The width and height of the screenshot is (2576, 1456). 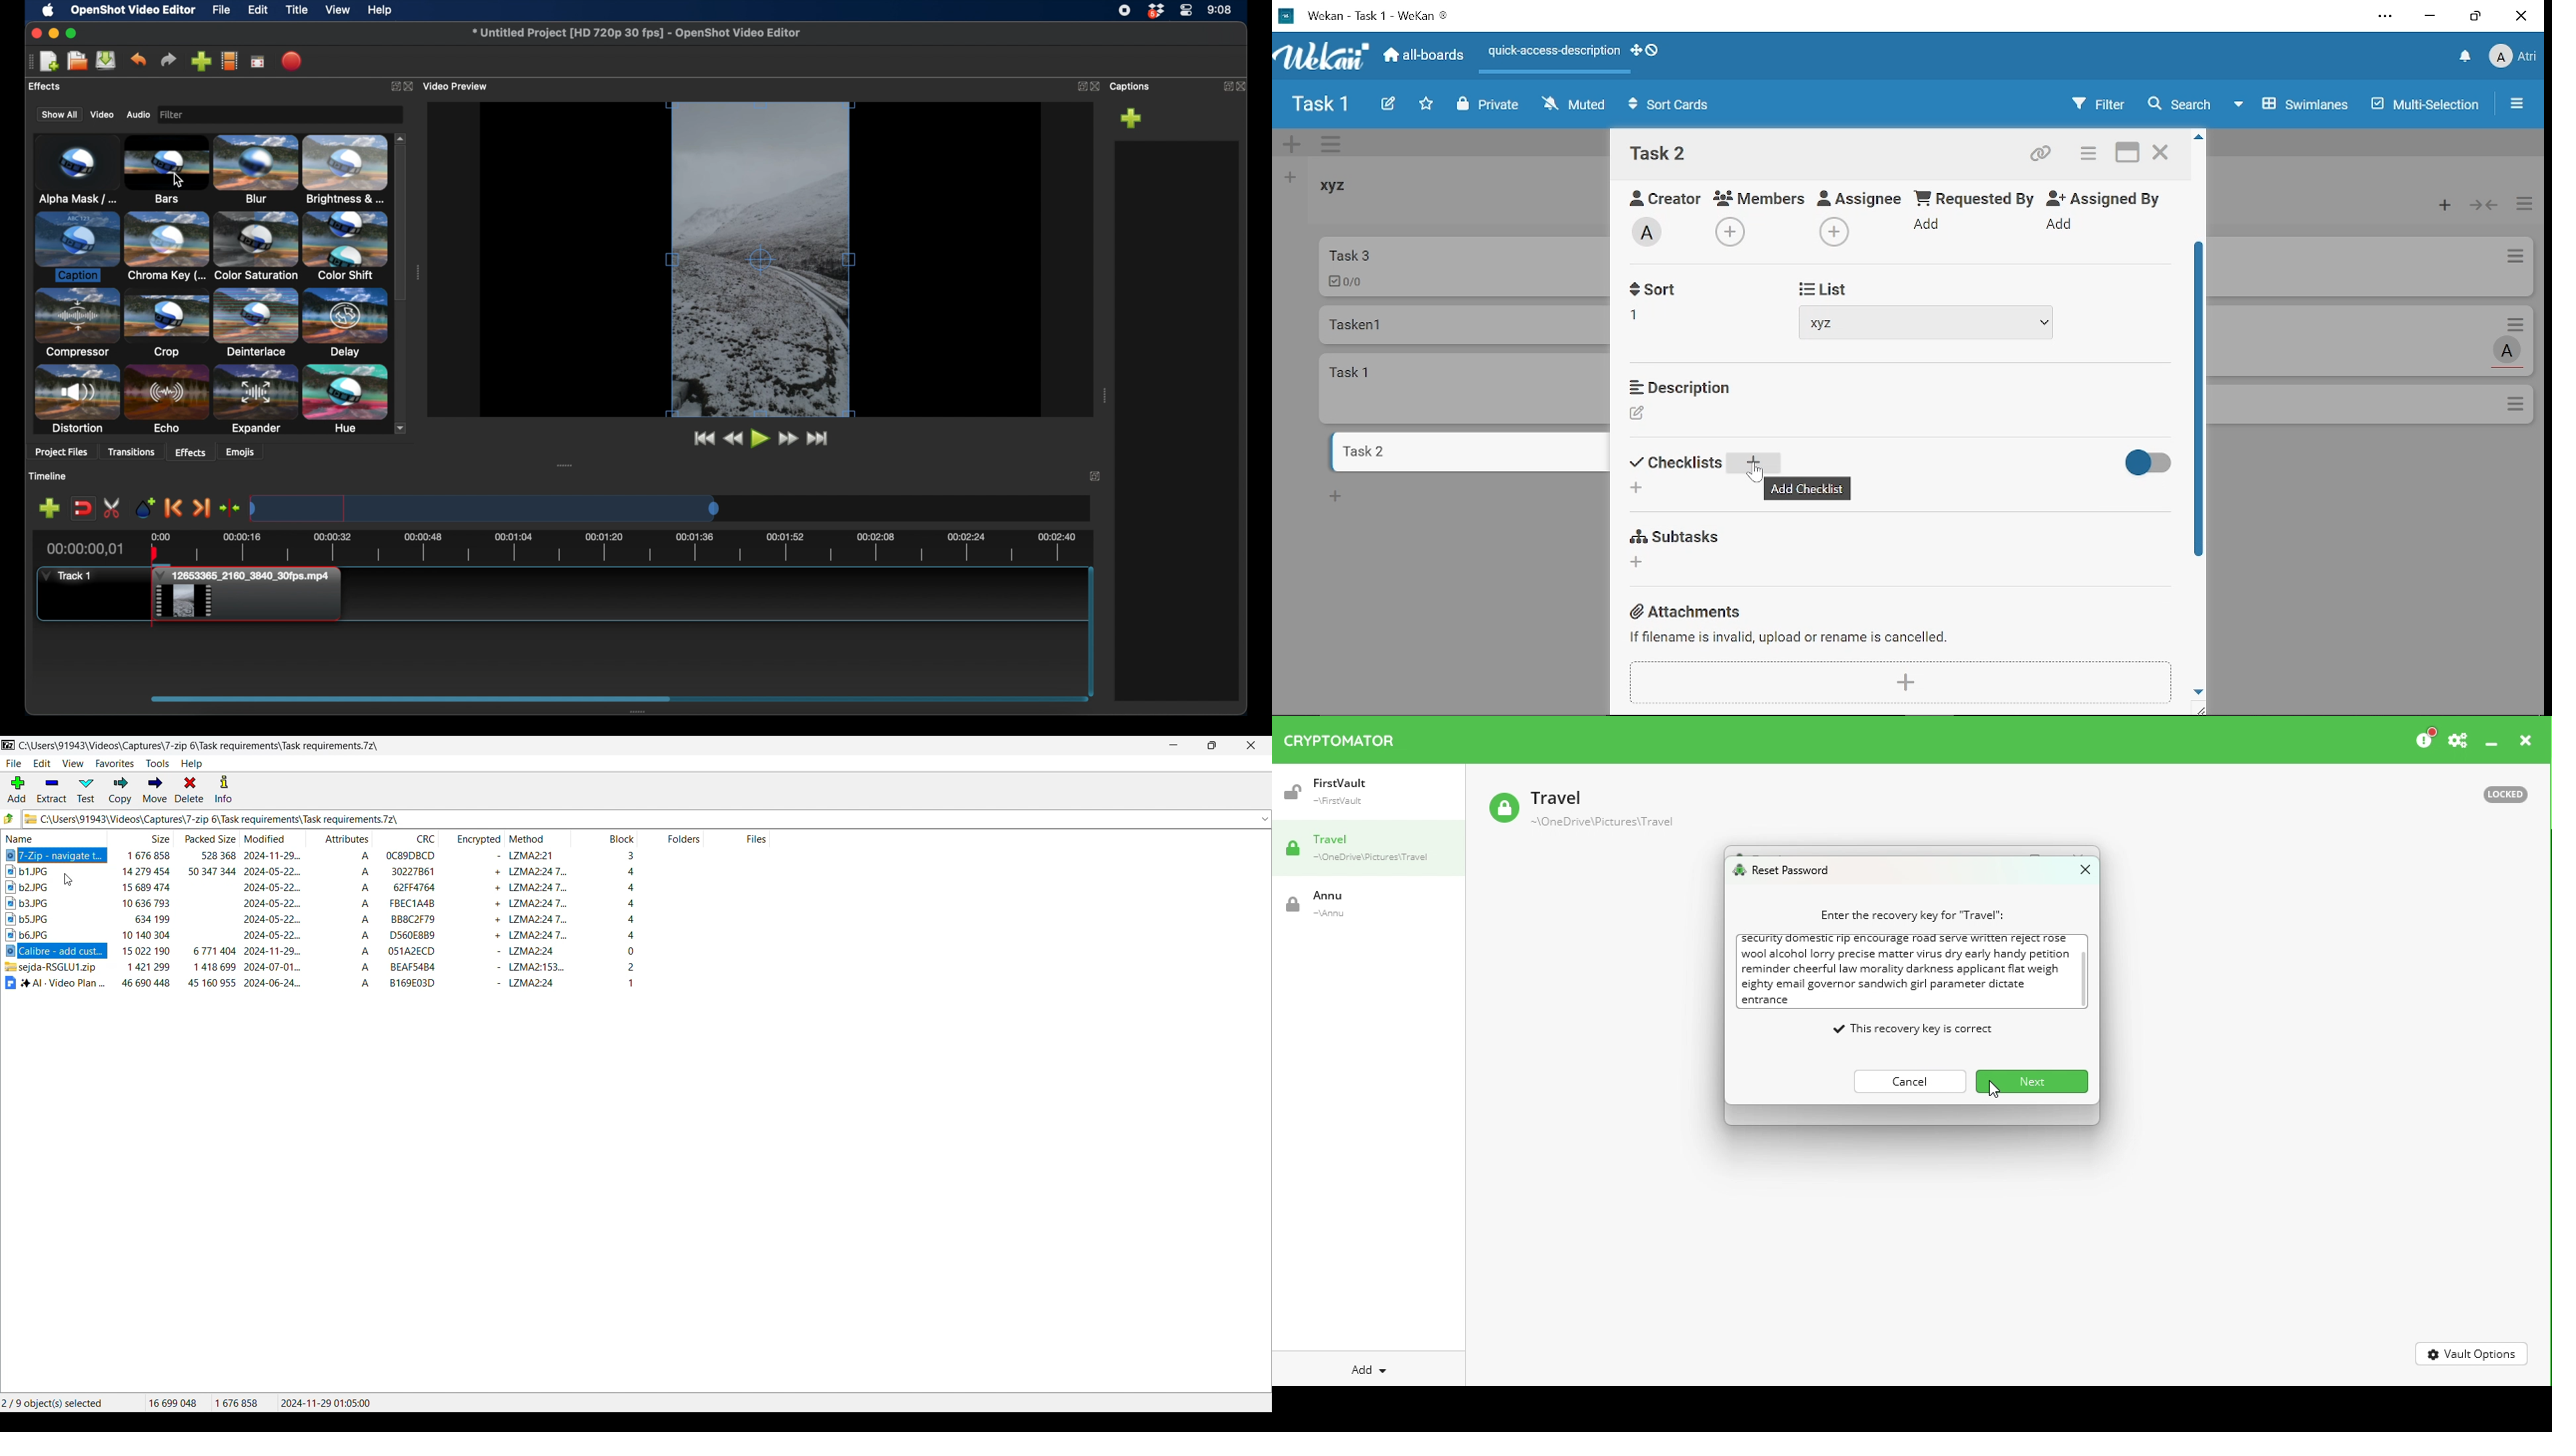 I want to click on Attributes column, so click(x=341, y=838).